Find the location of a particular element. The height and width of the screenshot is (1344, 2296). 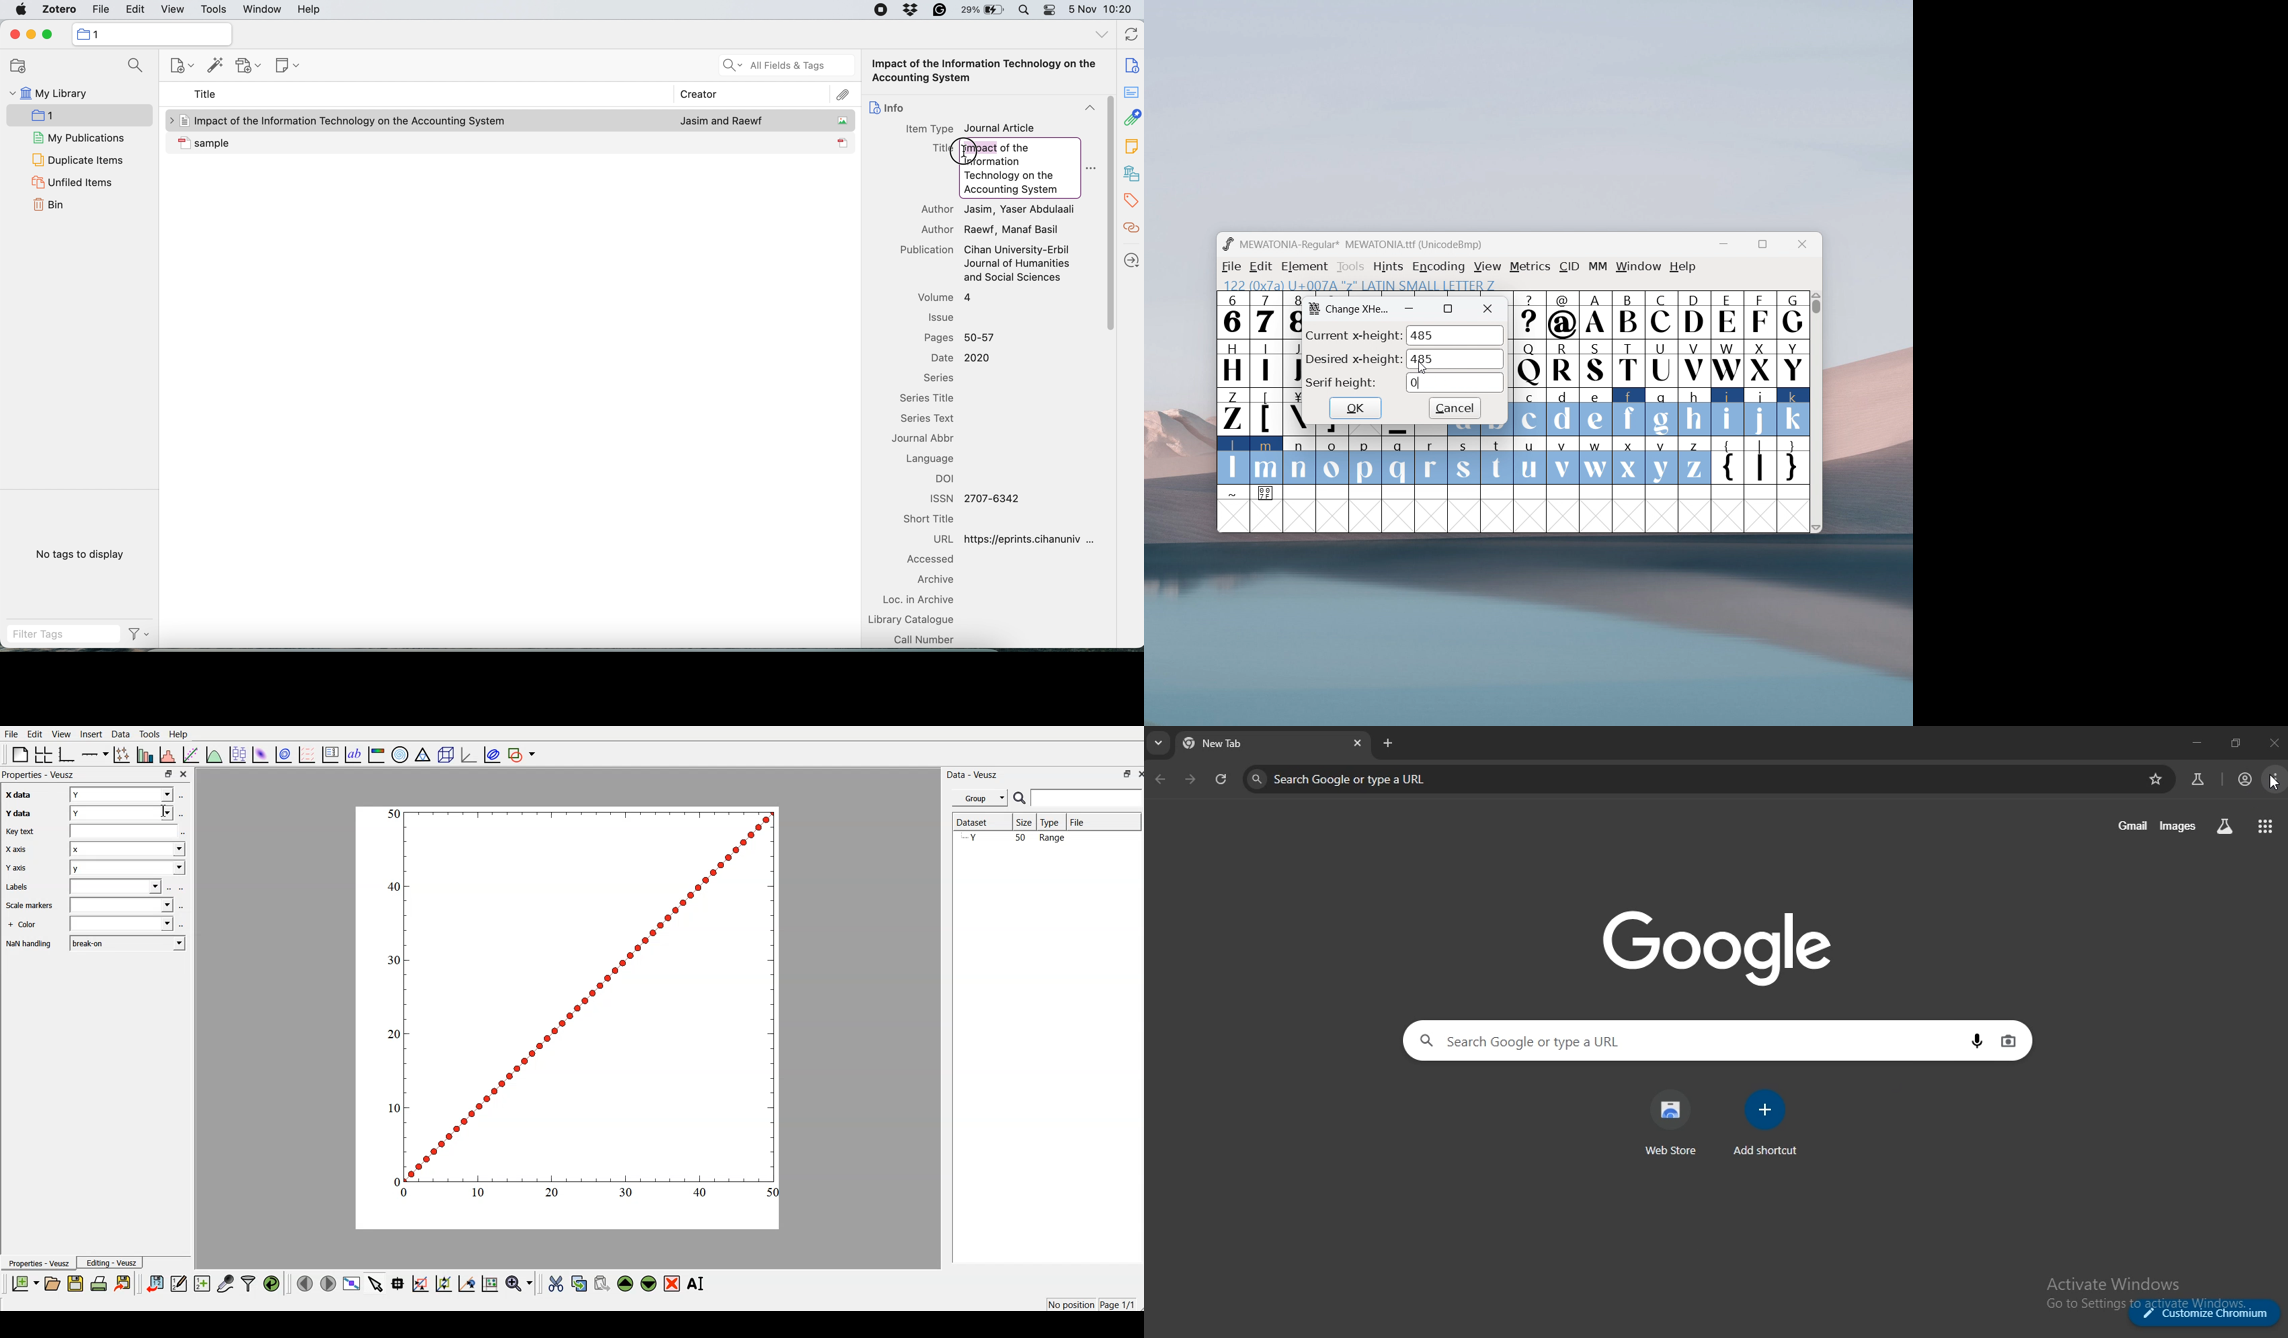

vertical scroll bar is located at coordinates (1108, 214).